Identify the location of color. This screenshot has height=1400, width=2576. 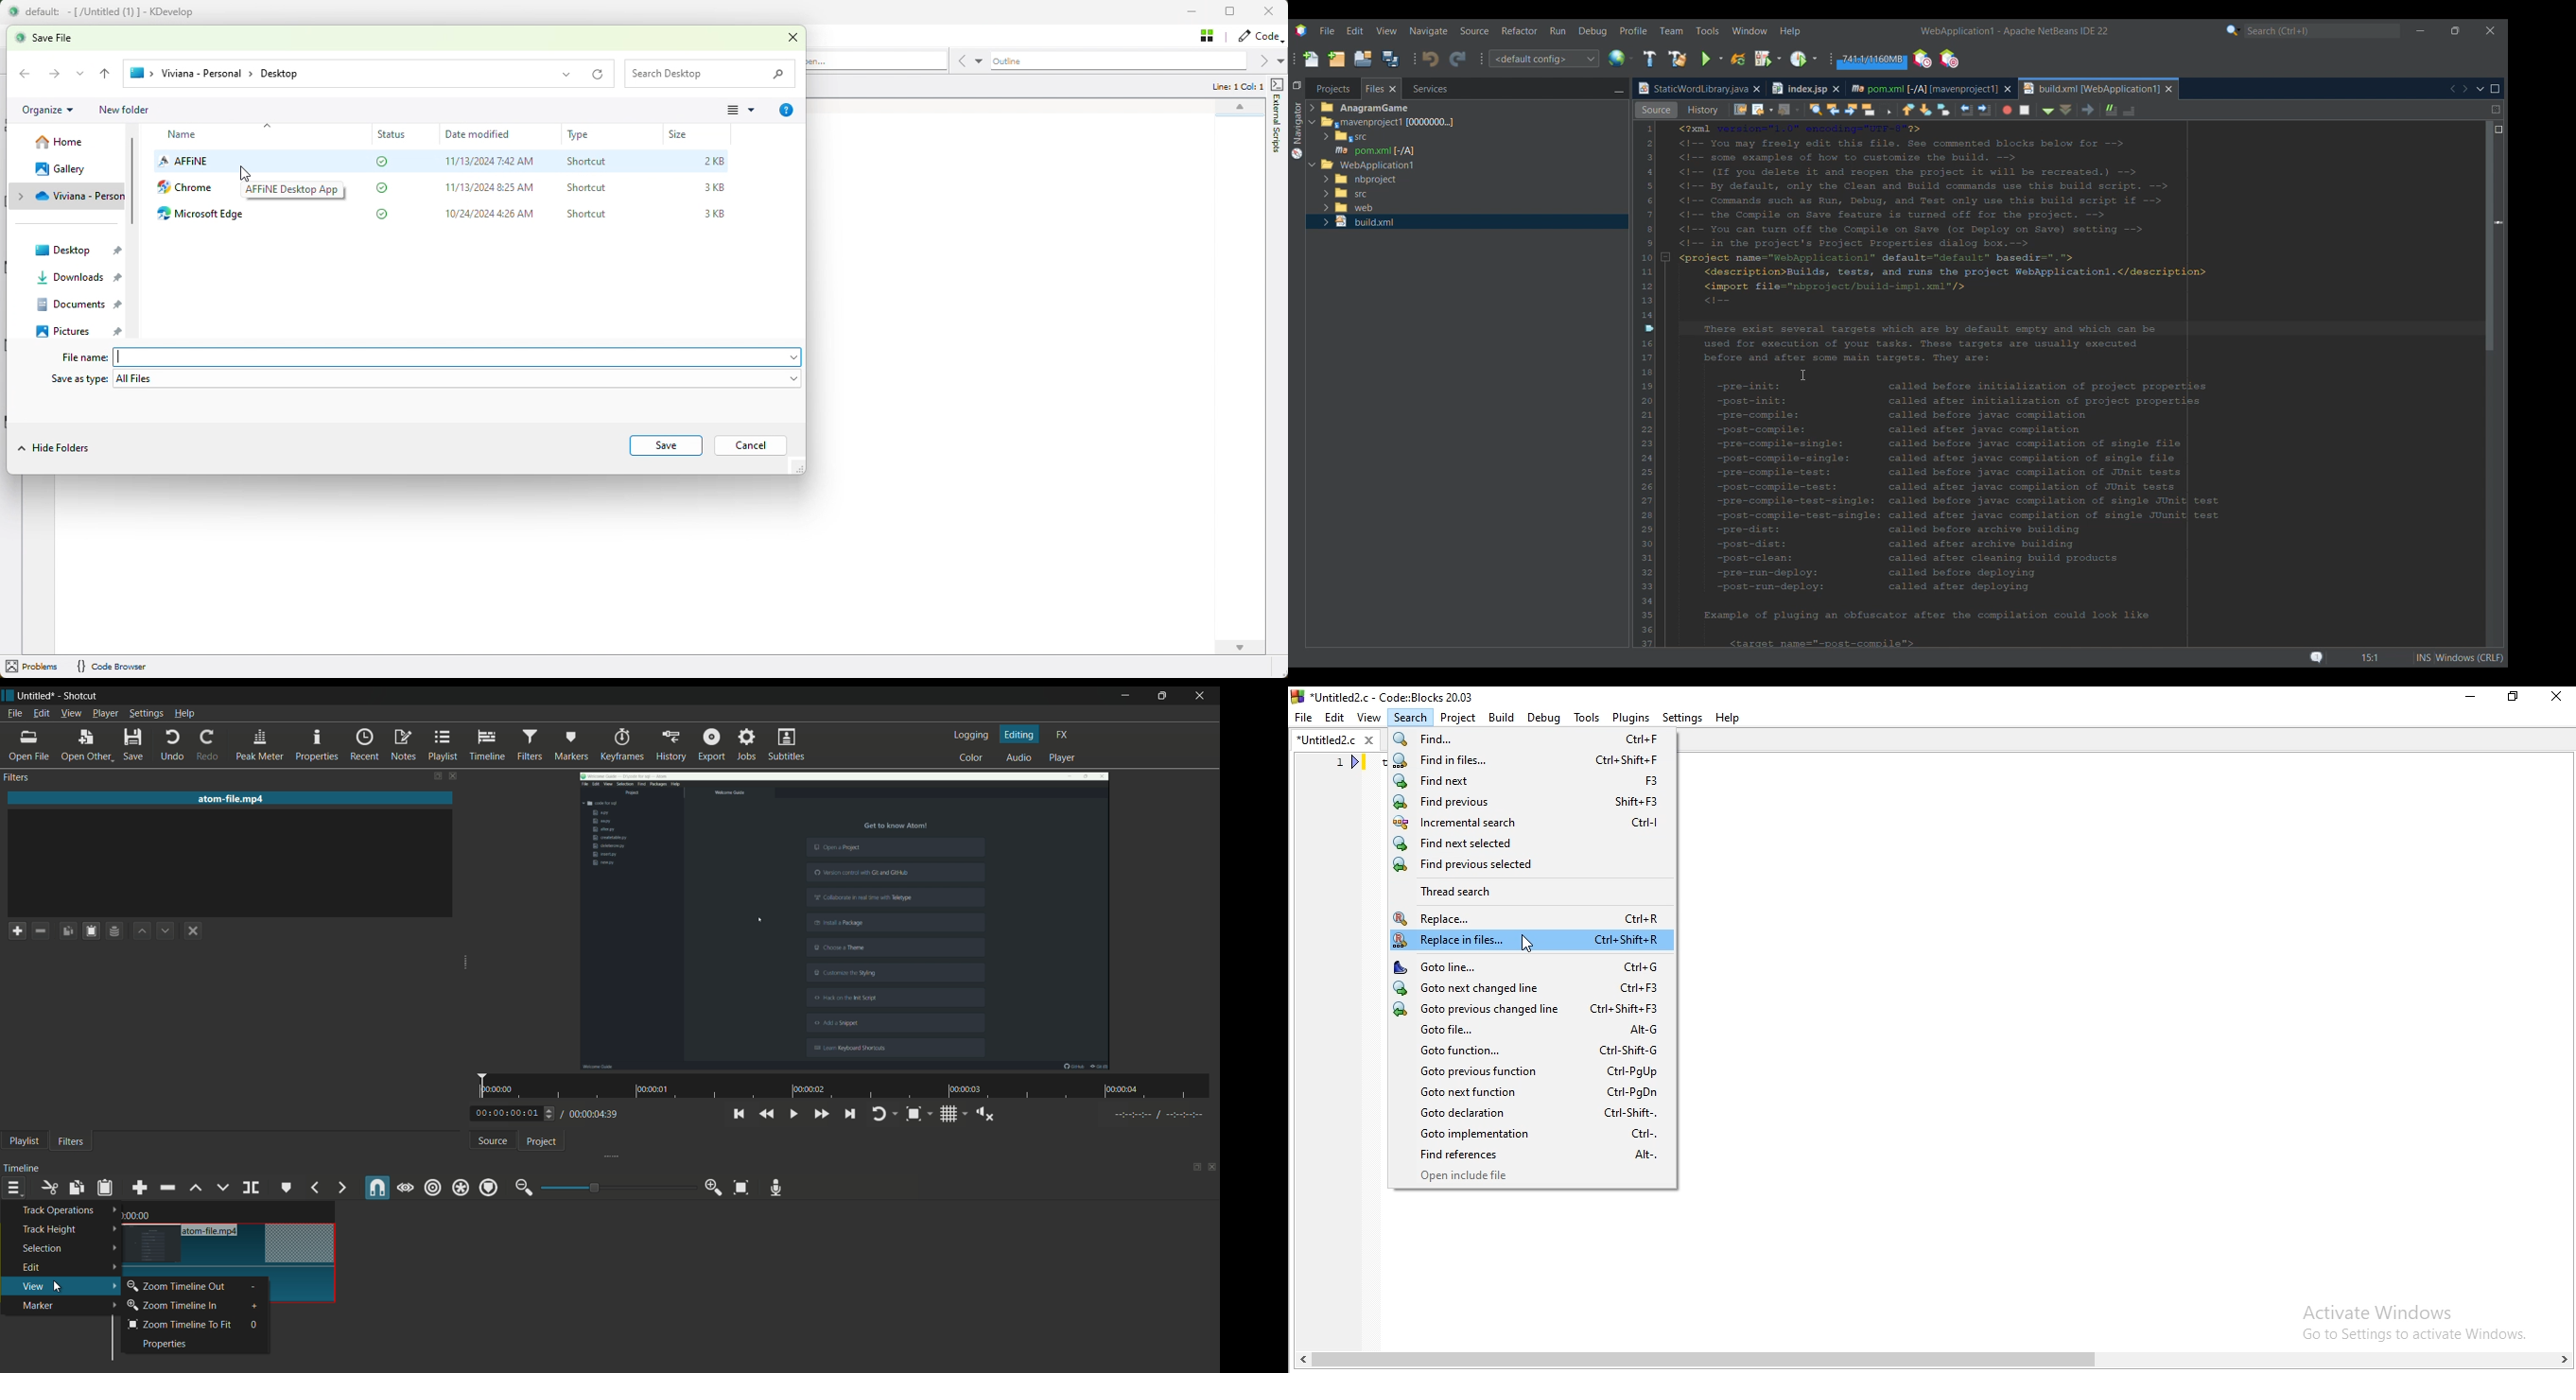
(974, 758).